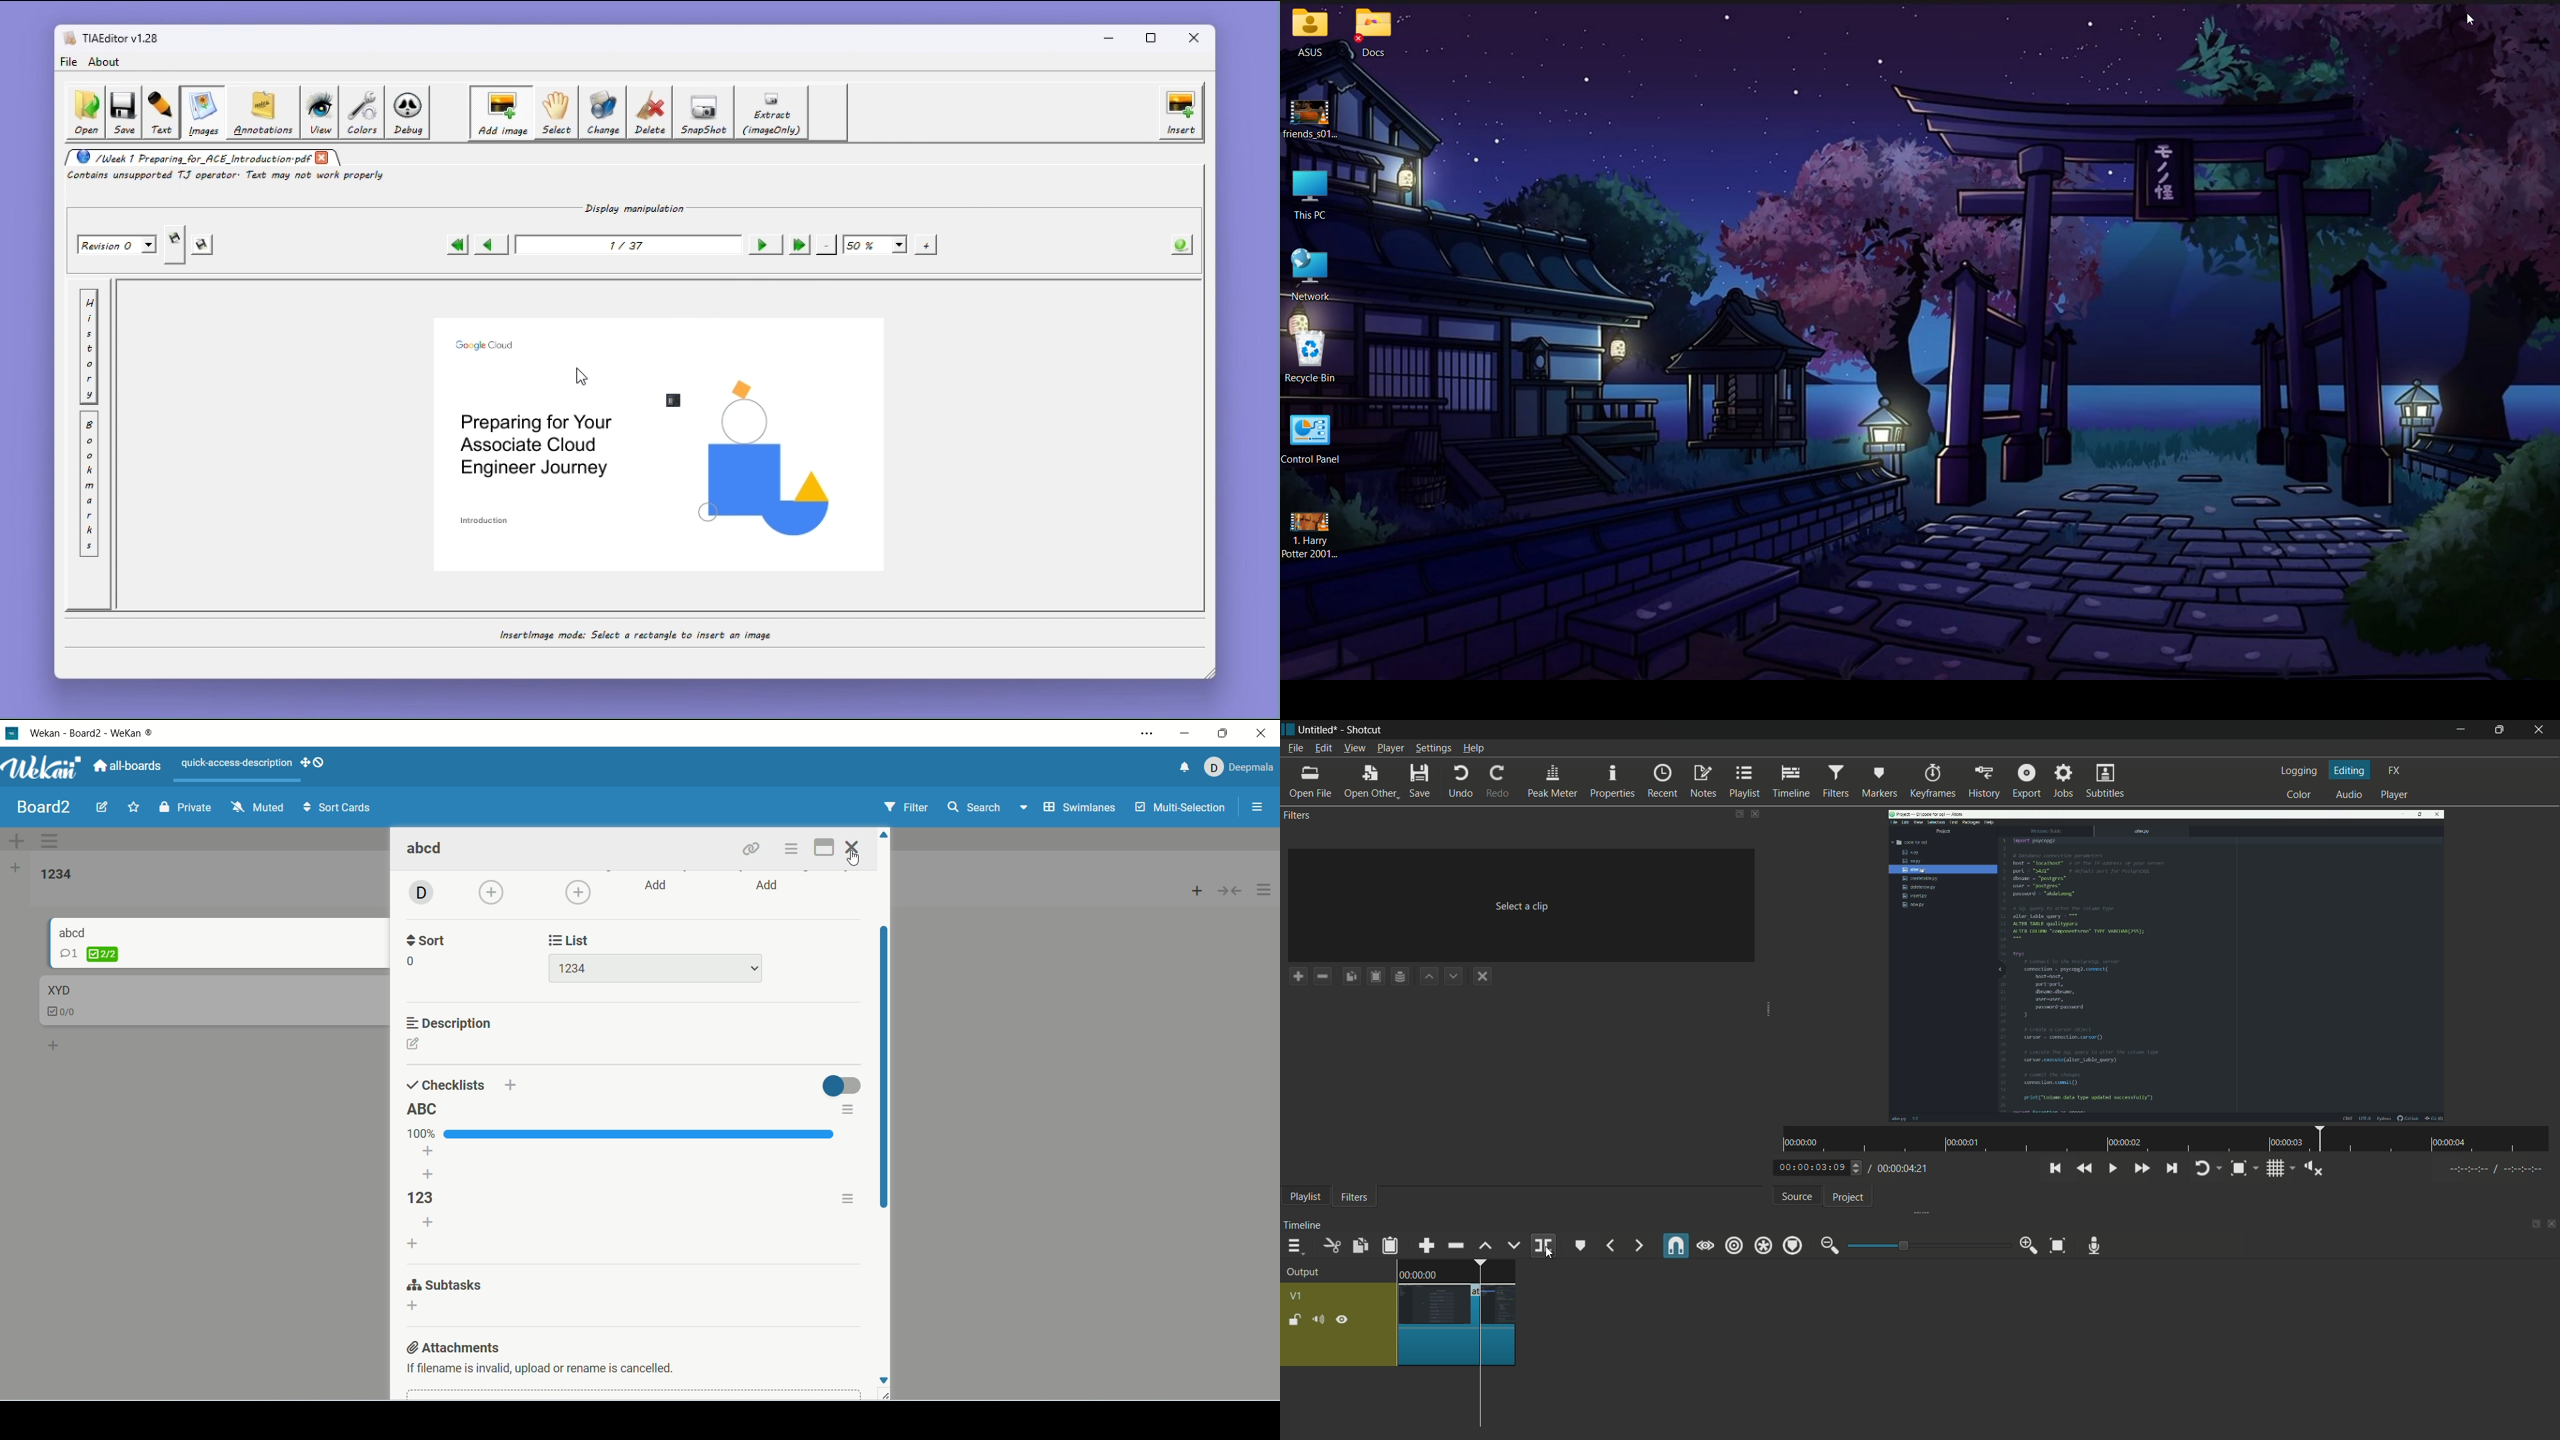 The image size is (2576, 1456). Describe the element at coordinates (2277, 1169) in the screenshot. I see `toggle grid` at that location.